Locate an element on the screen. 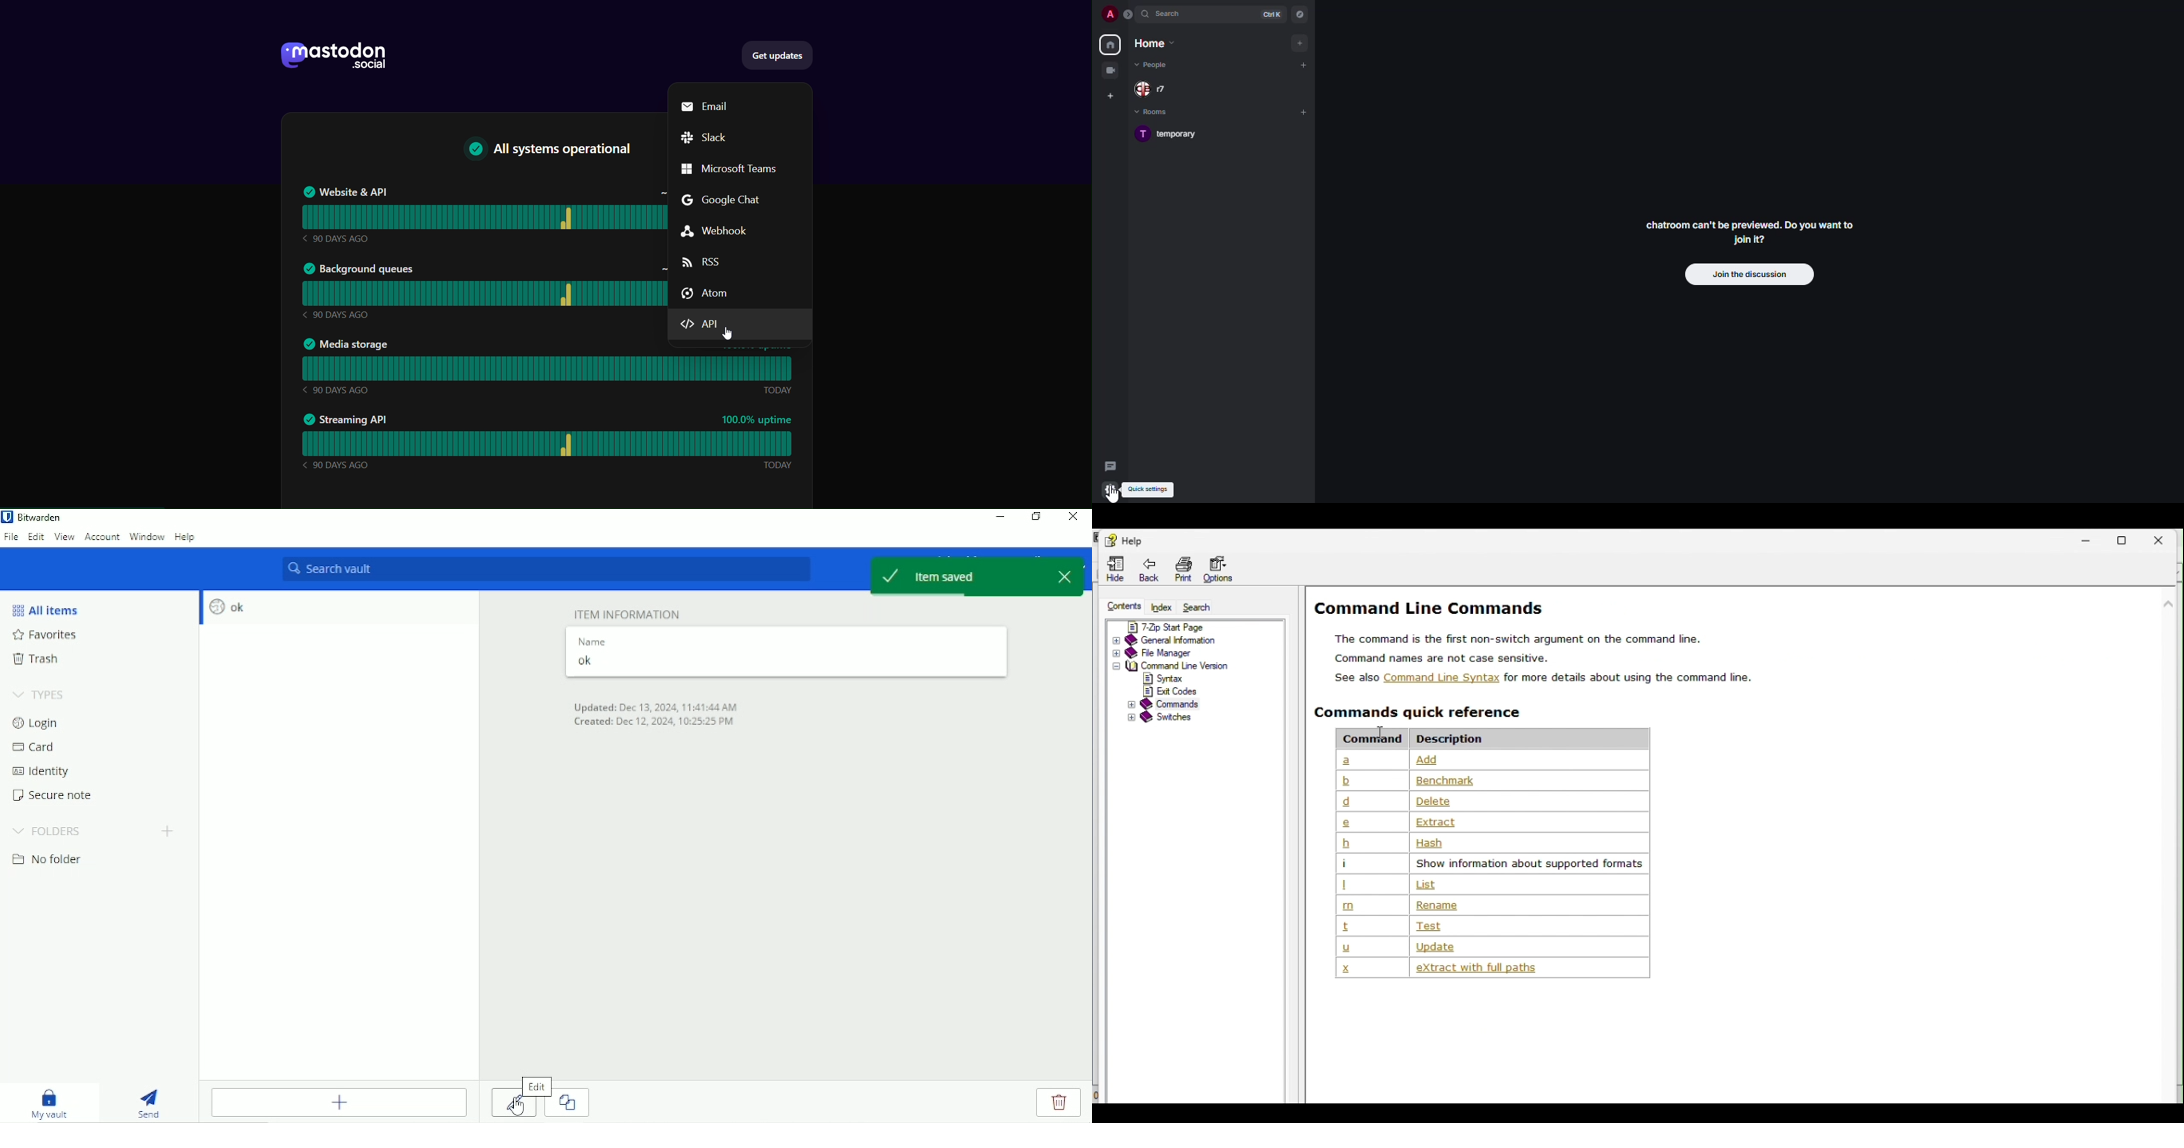  Trash is located at coordinates (40, 658).